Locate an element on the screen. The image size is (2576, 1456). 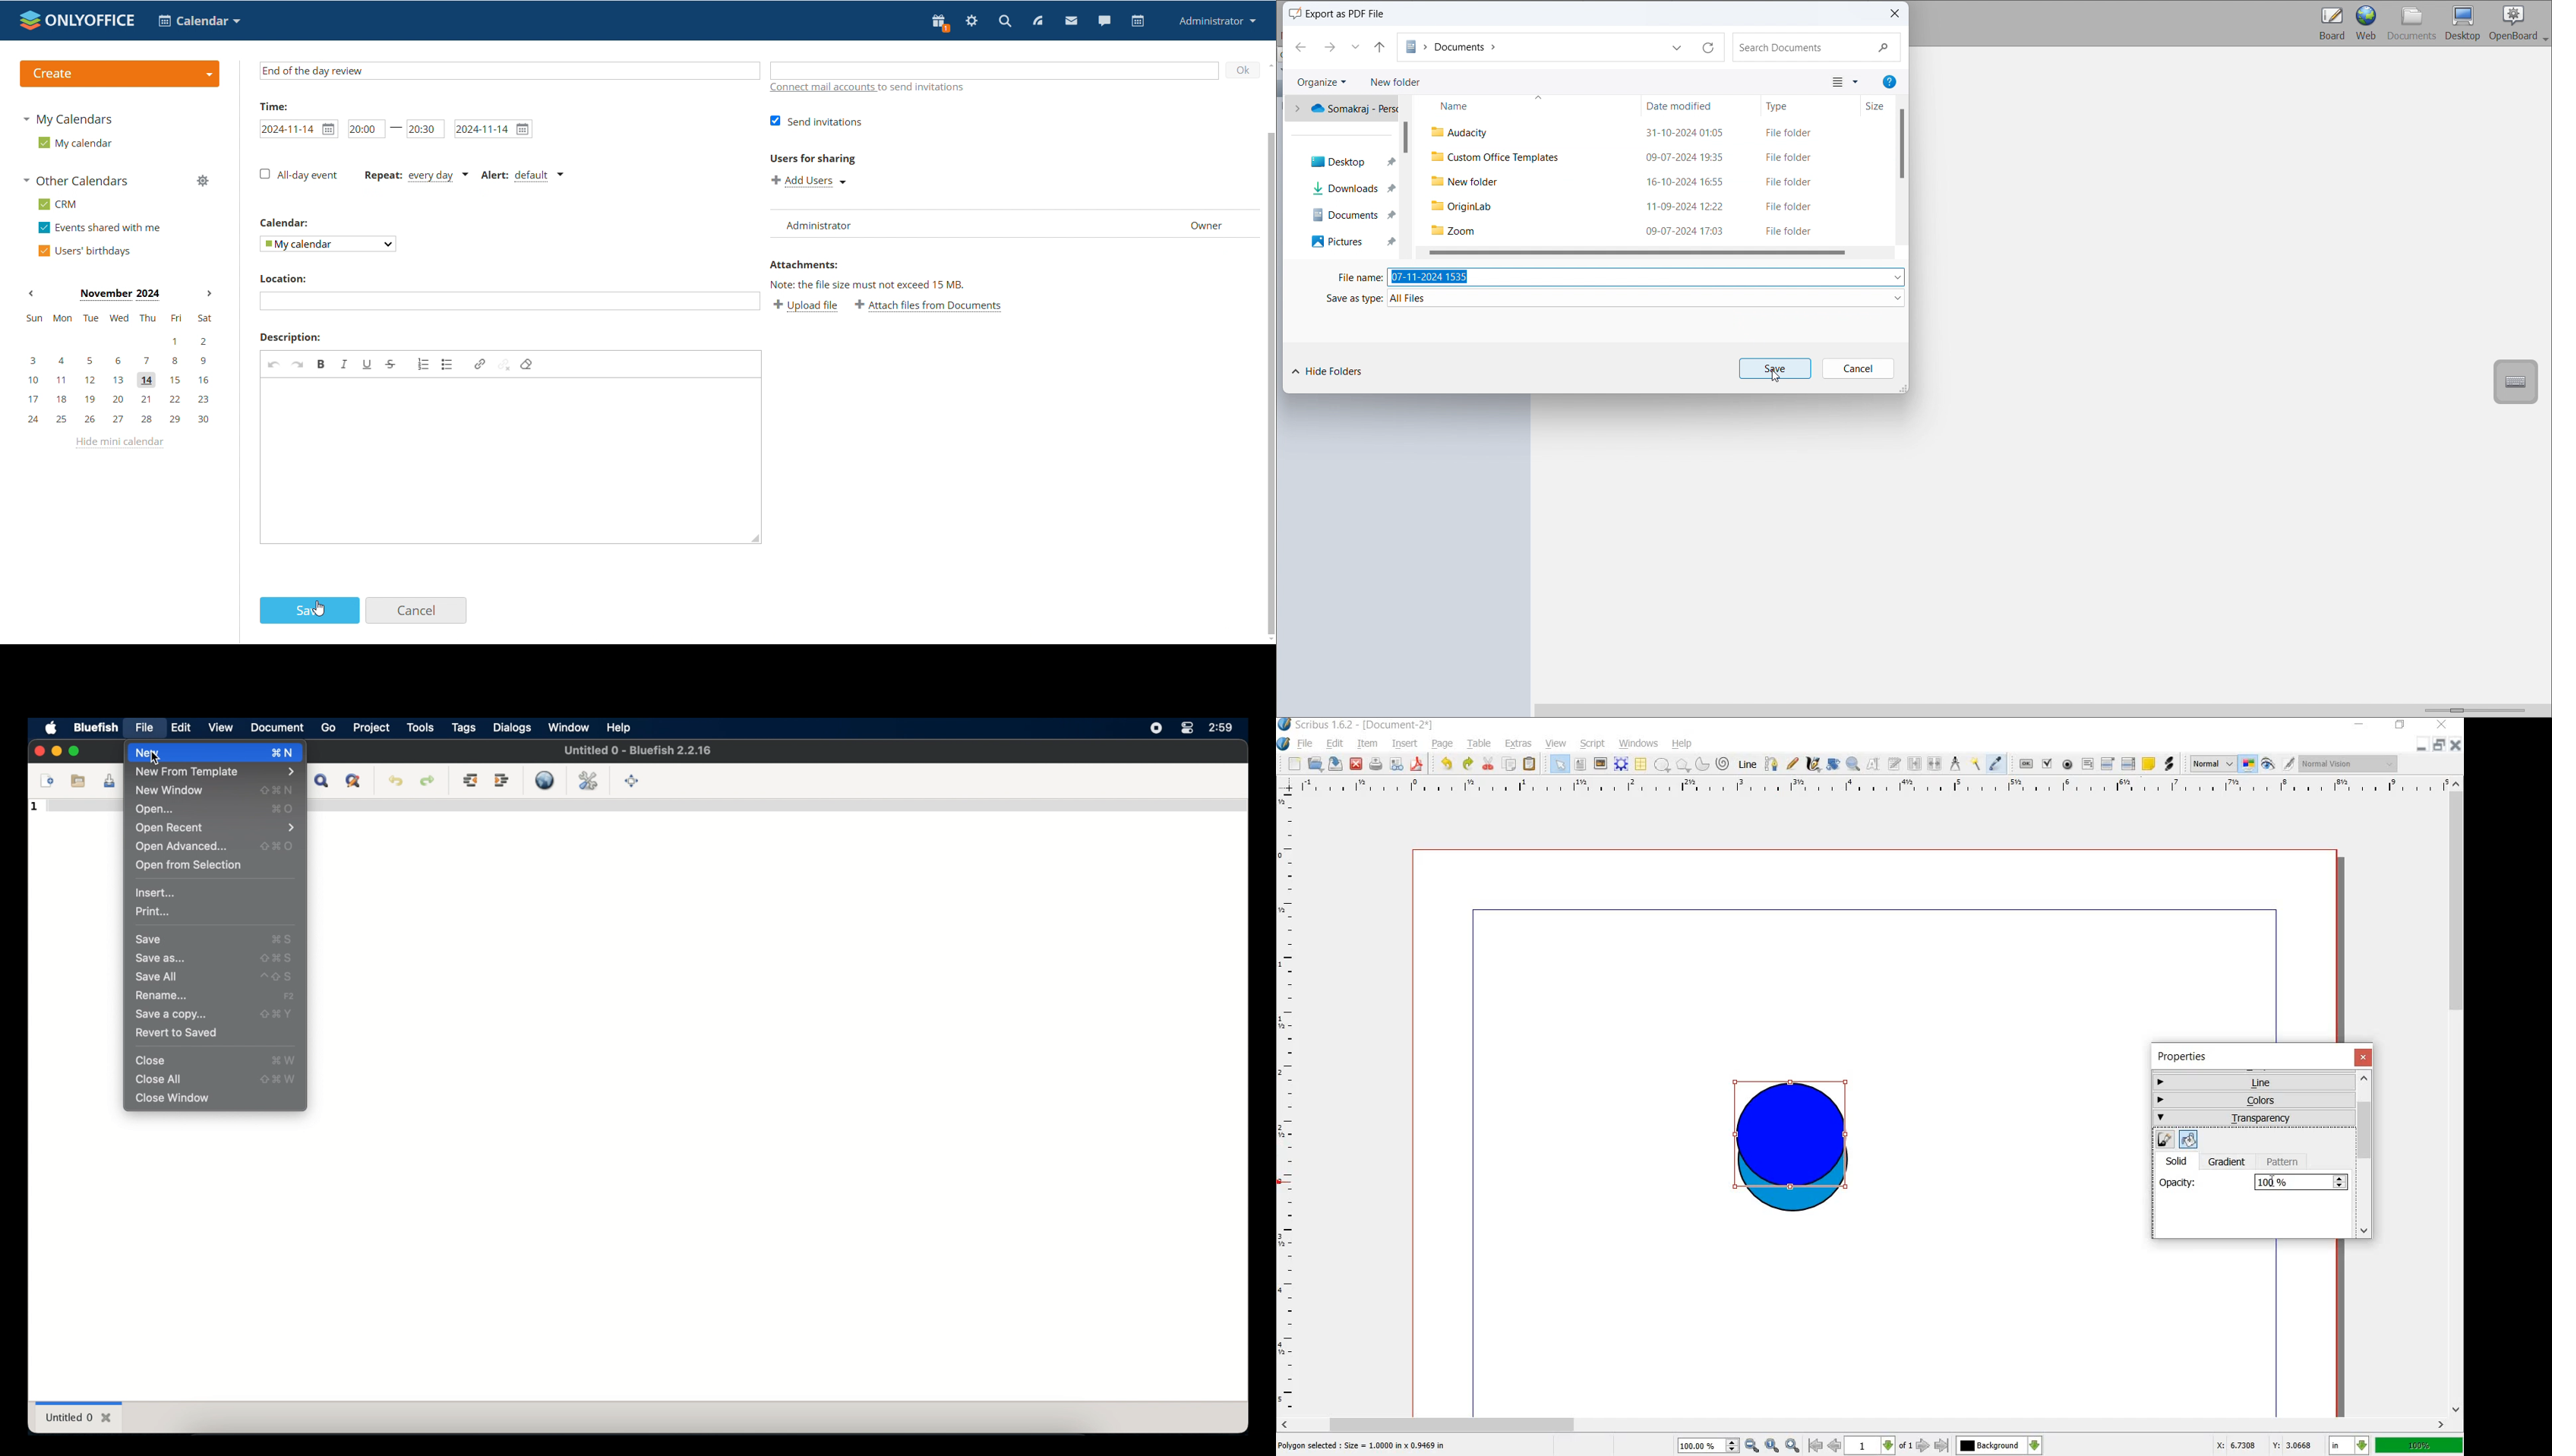
vertical scrollbar is located at coordinates (1410, 137).